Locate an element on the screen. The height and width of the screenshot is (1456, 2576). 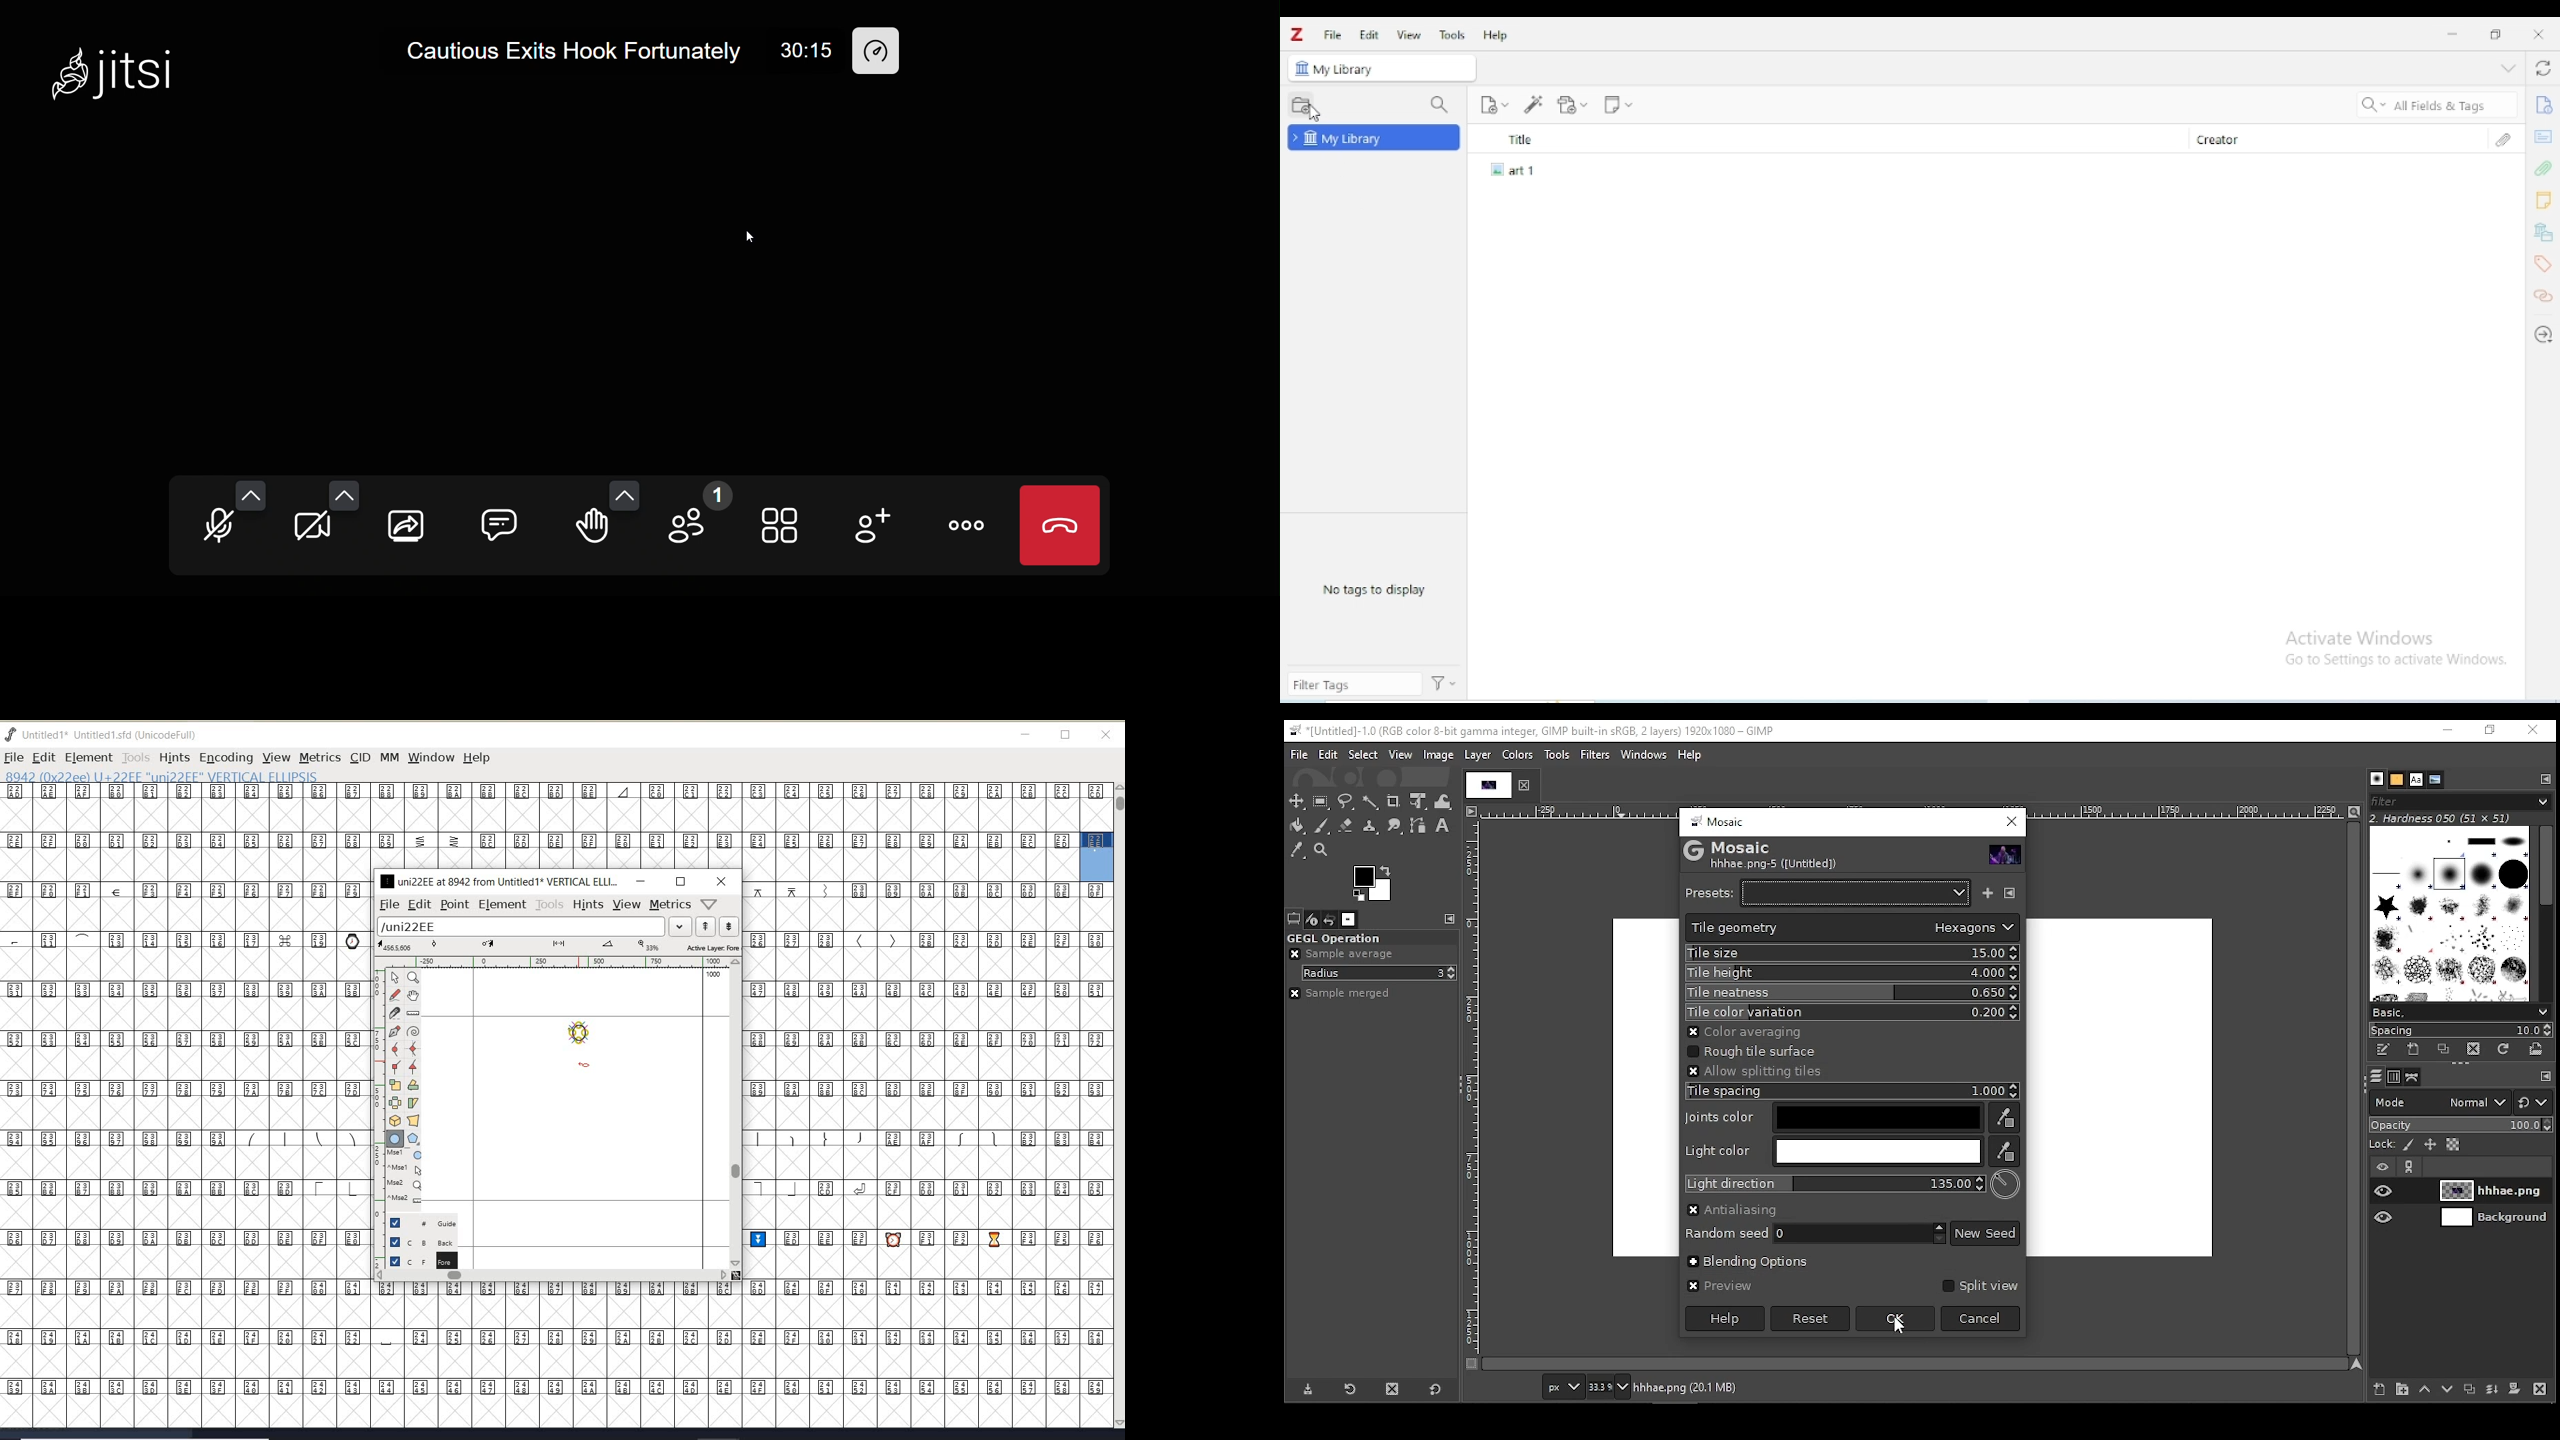
search all fields & tags is located at coordinates (2434, 106).